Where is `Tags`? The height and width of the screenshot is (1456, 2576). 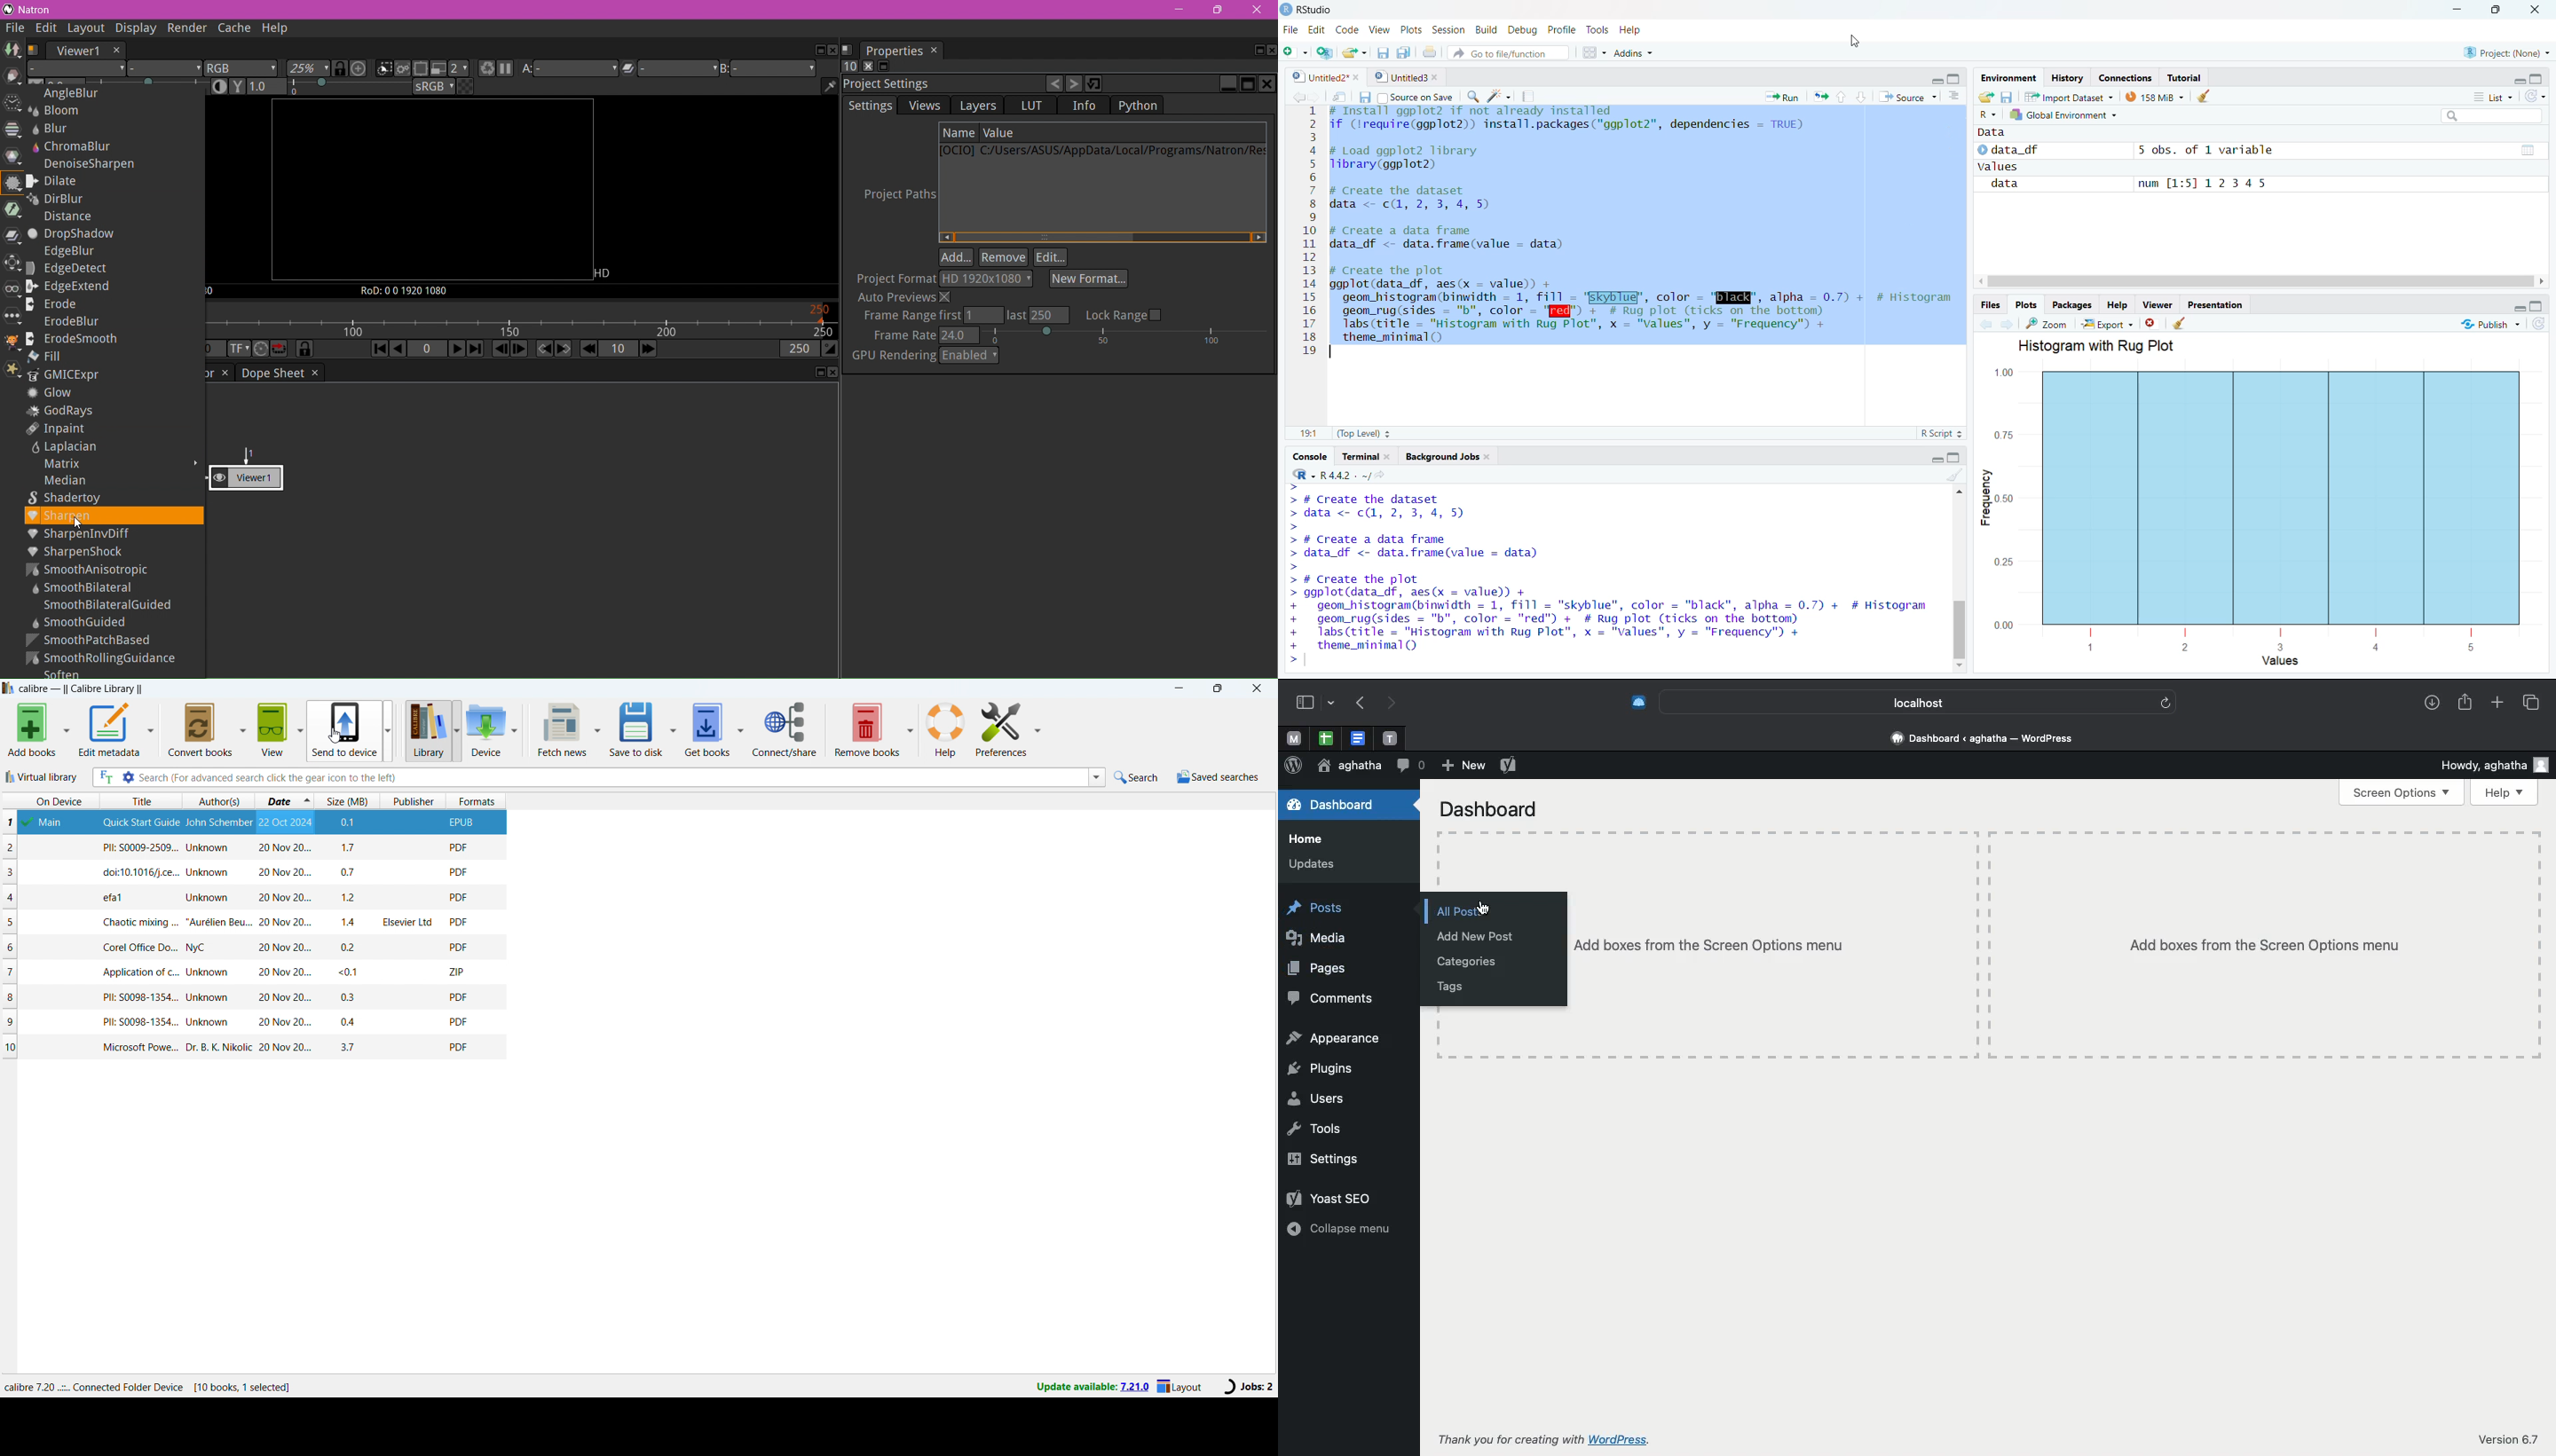 Tags is located at coordinates (1440, 988).